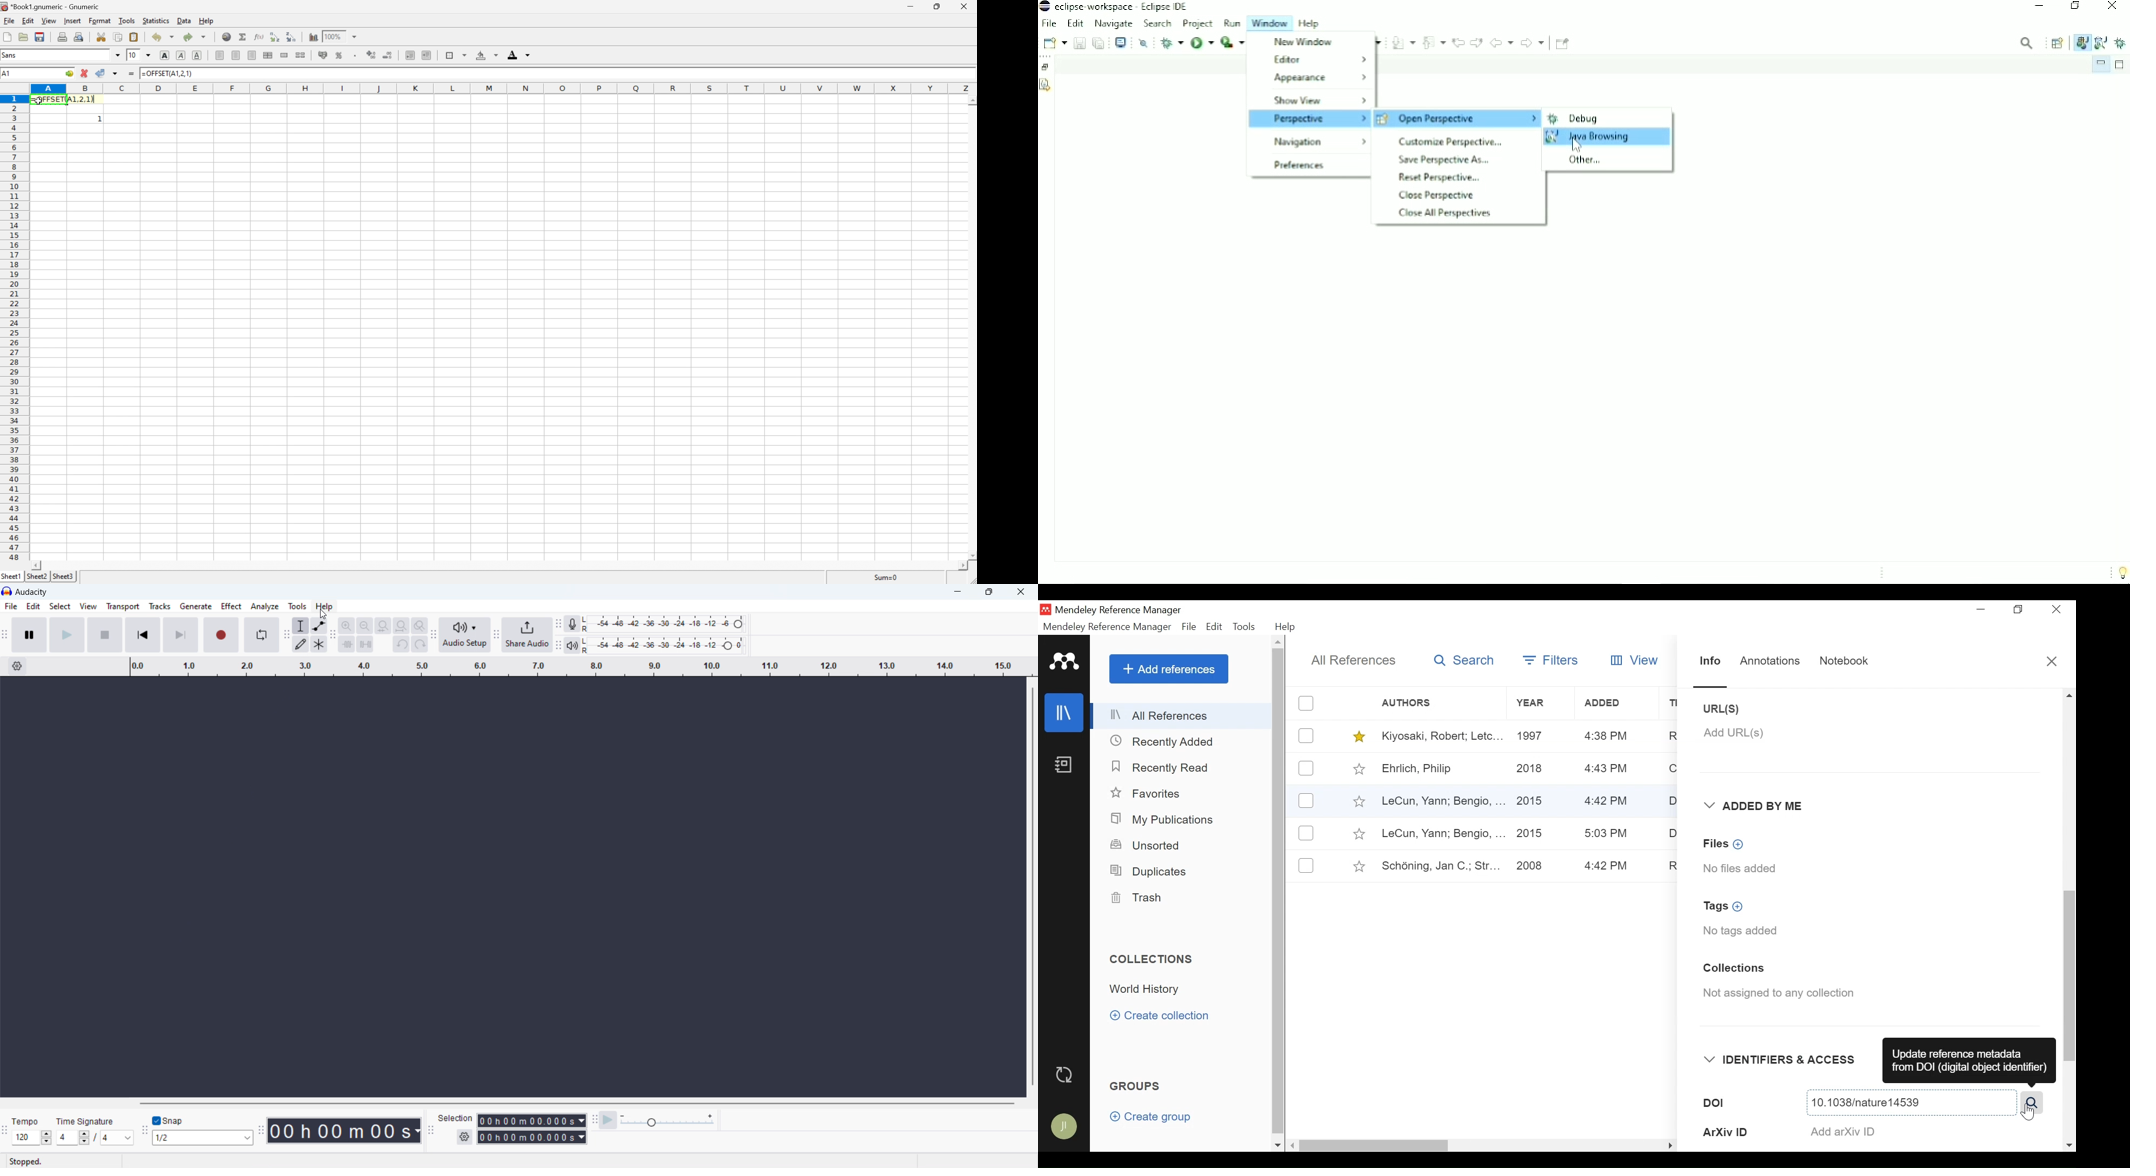 The height and width of the screenshot is (1176, 2156). I want to click on scroll left, so click(38, 565).